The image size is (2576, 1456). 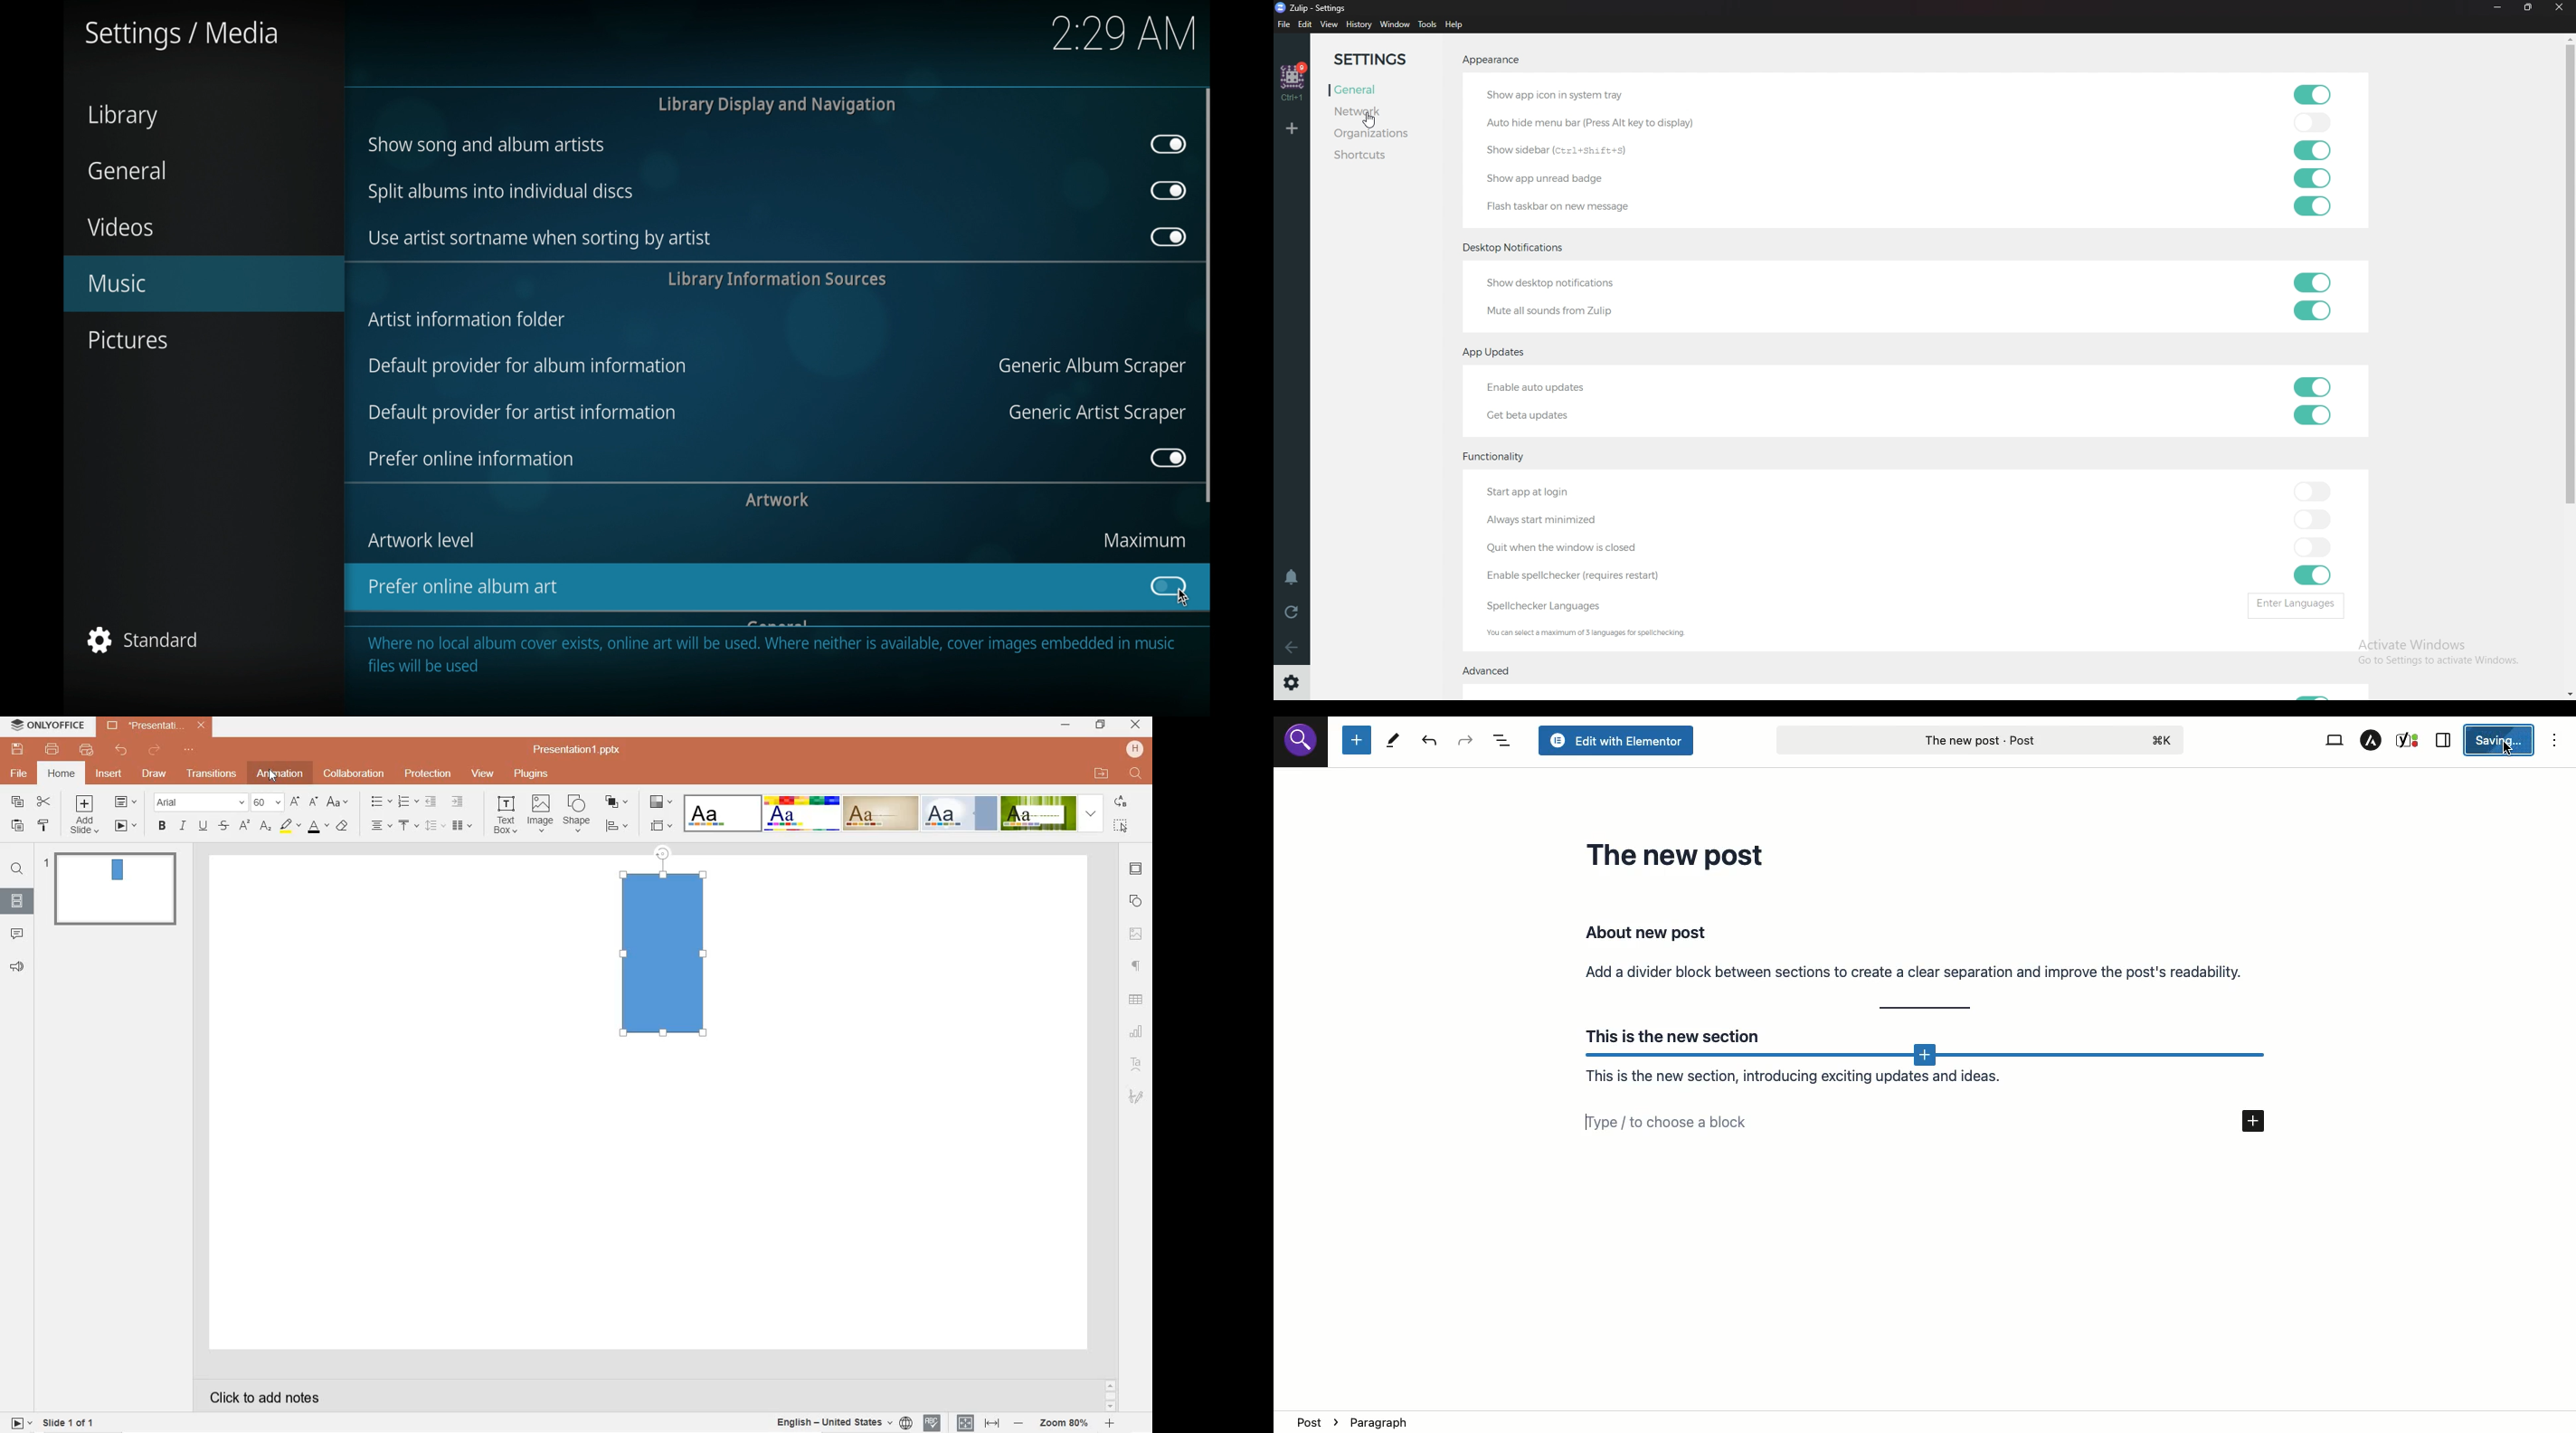 I want to click on line spacing, so click(x=434, y=825).